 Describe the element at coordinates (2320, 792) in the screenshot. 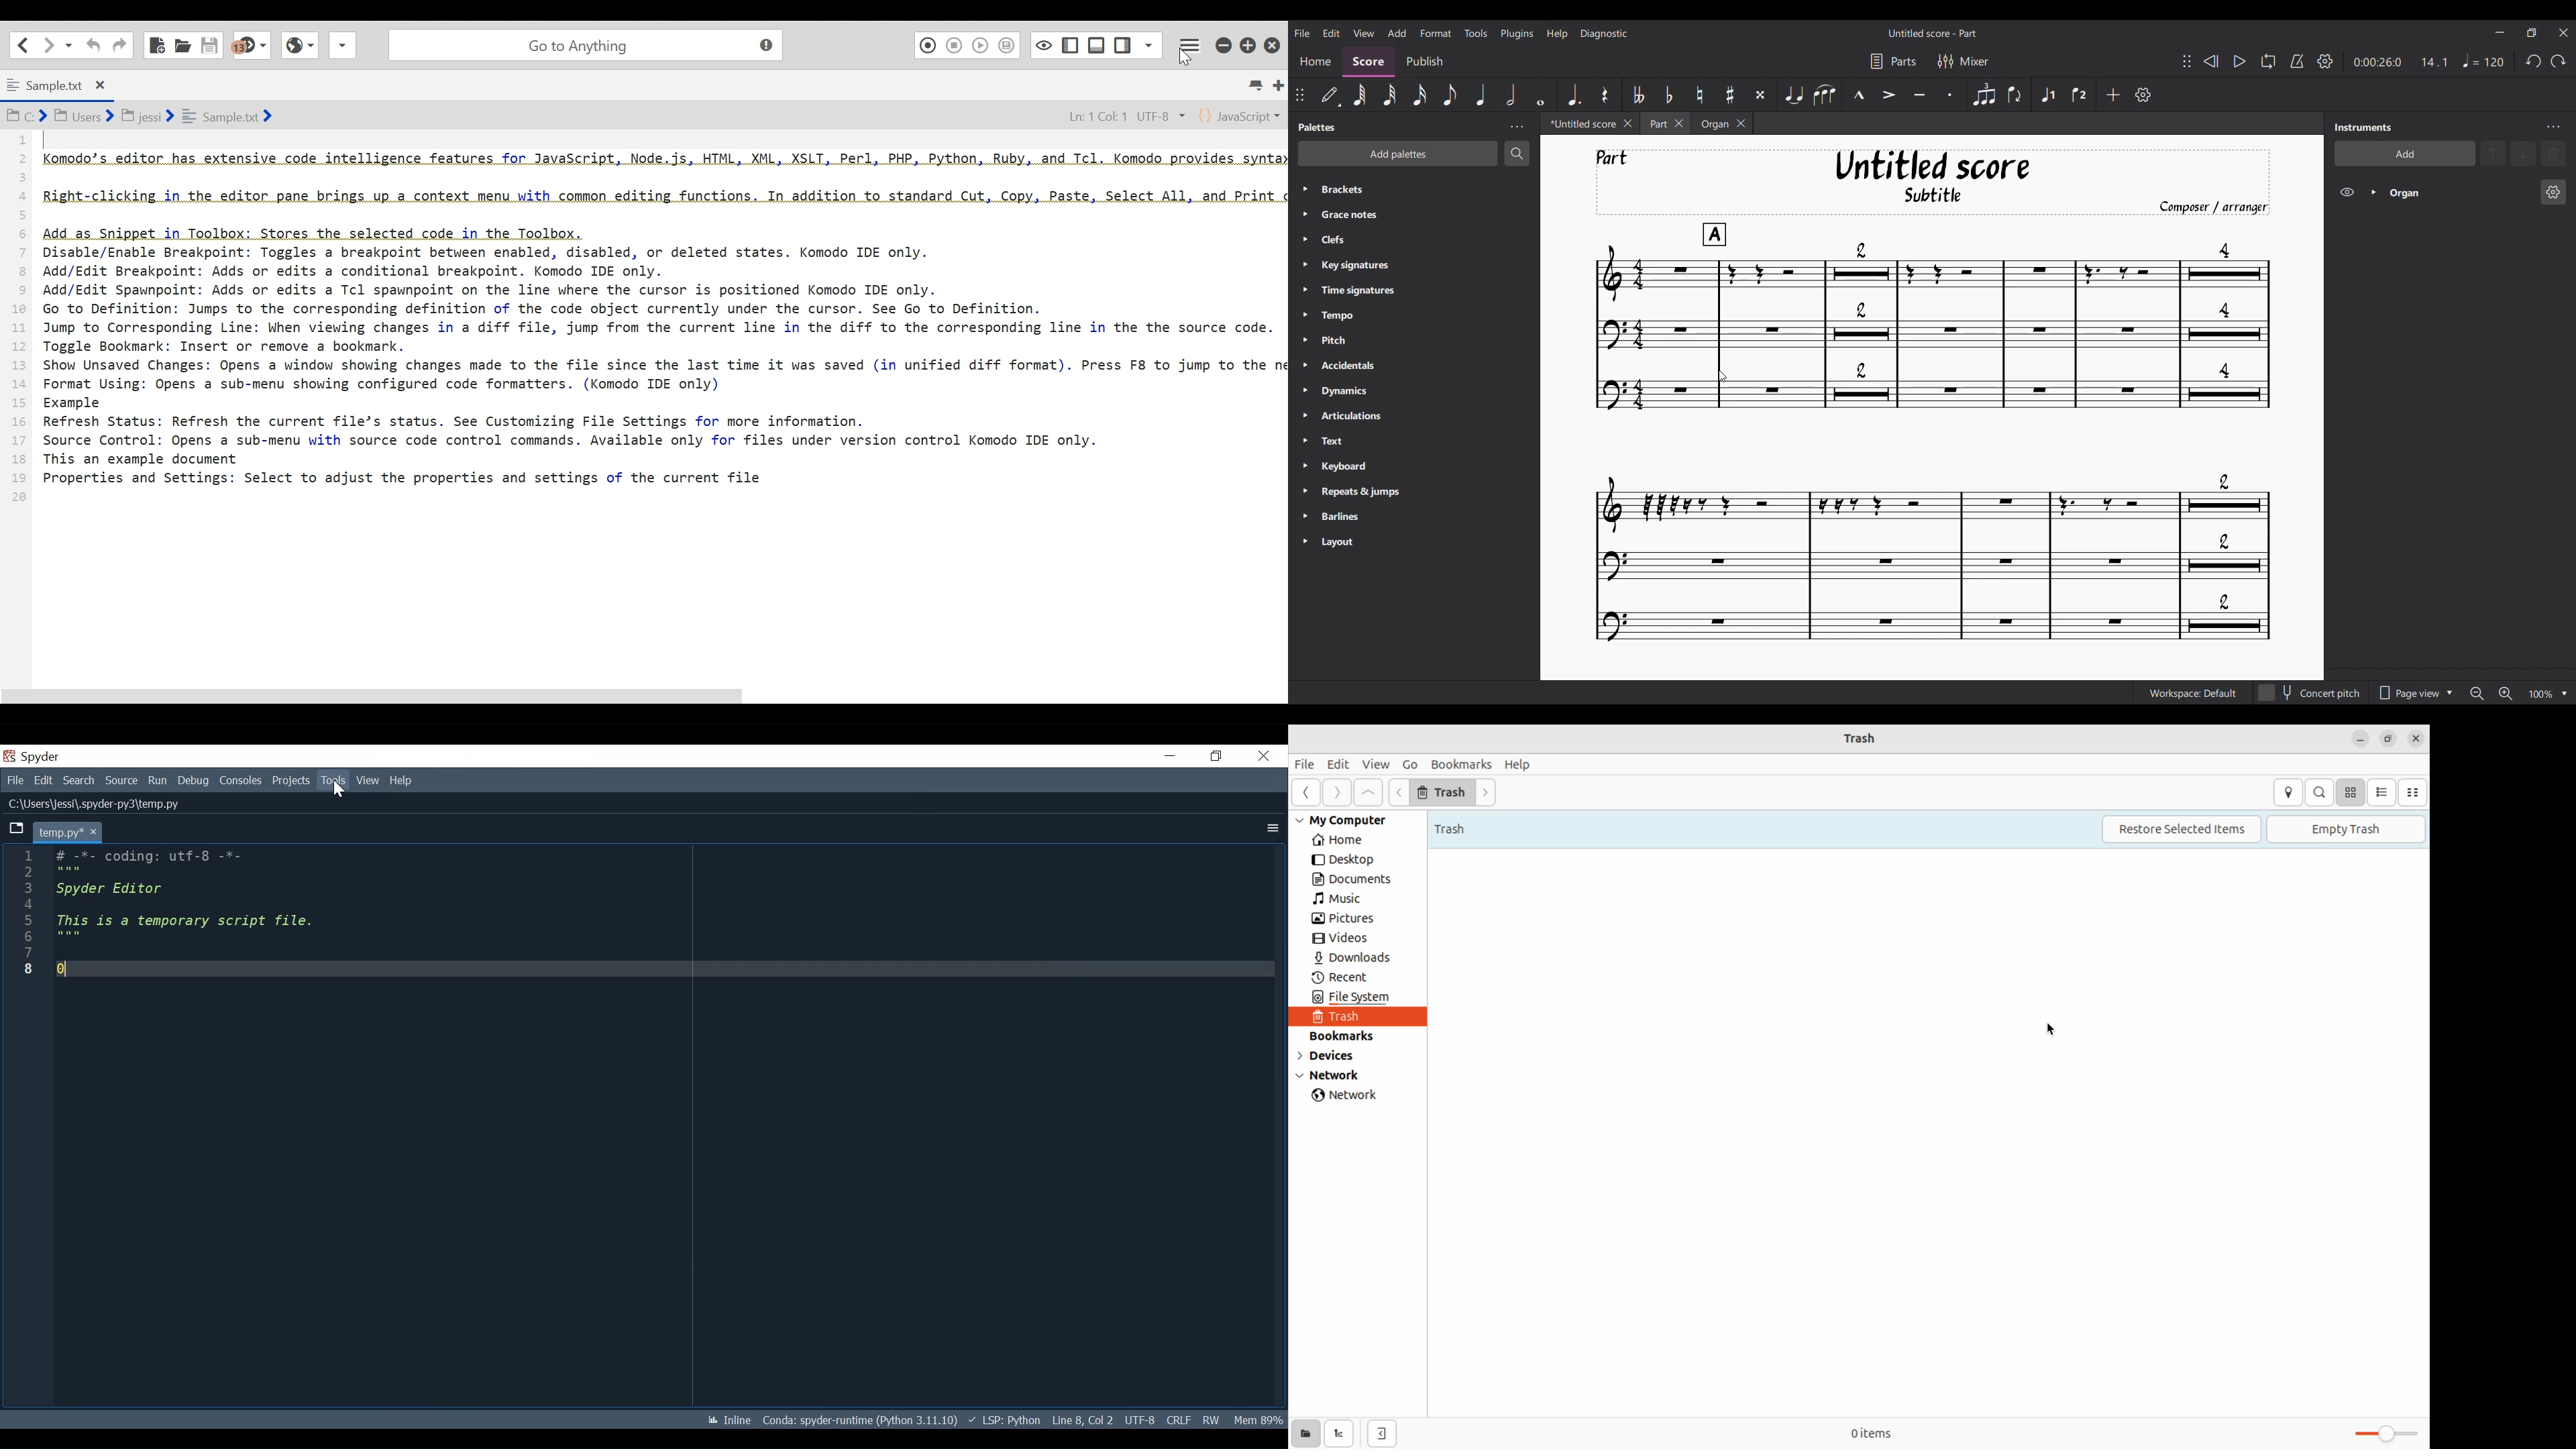

I see `search` at that location.